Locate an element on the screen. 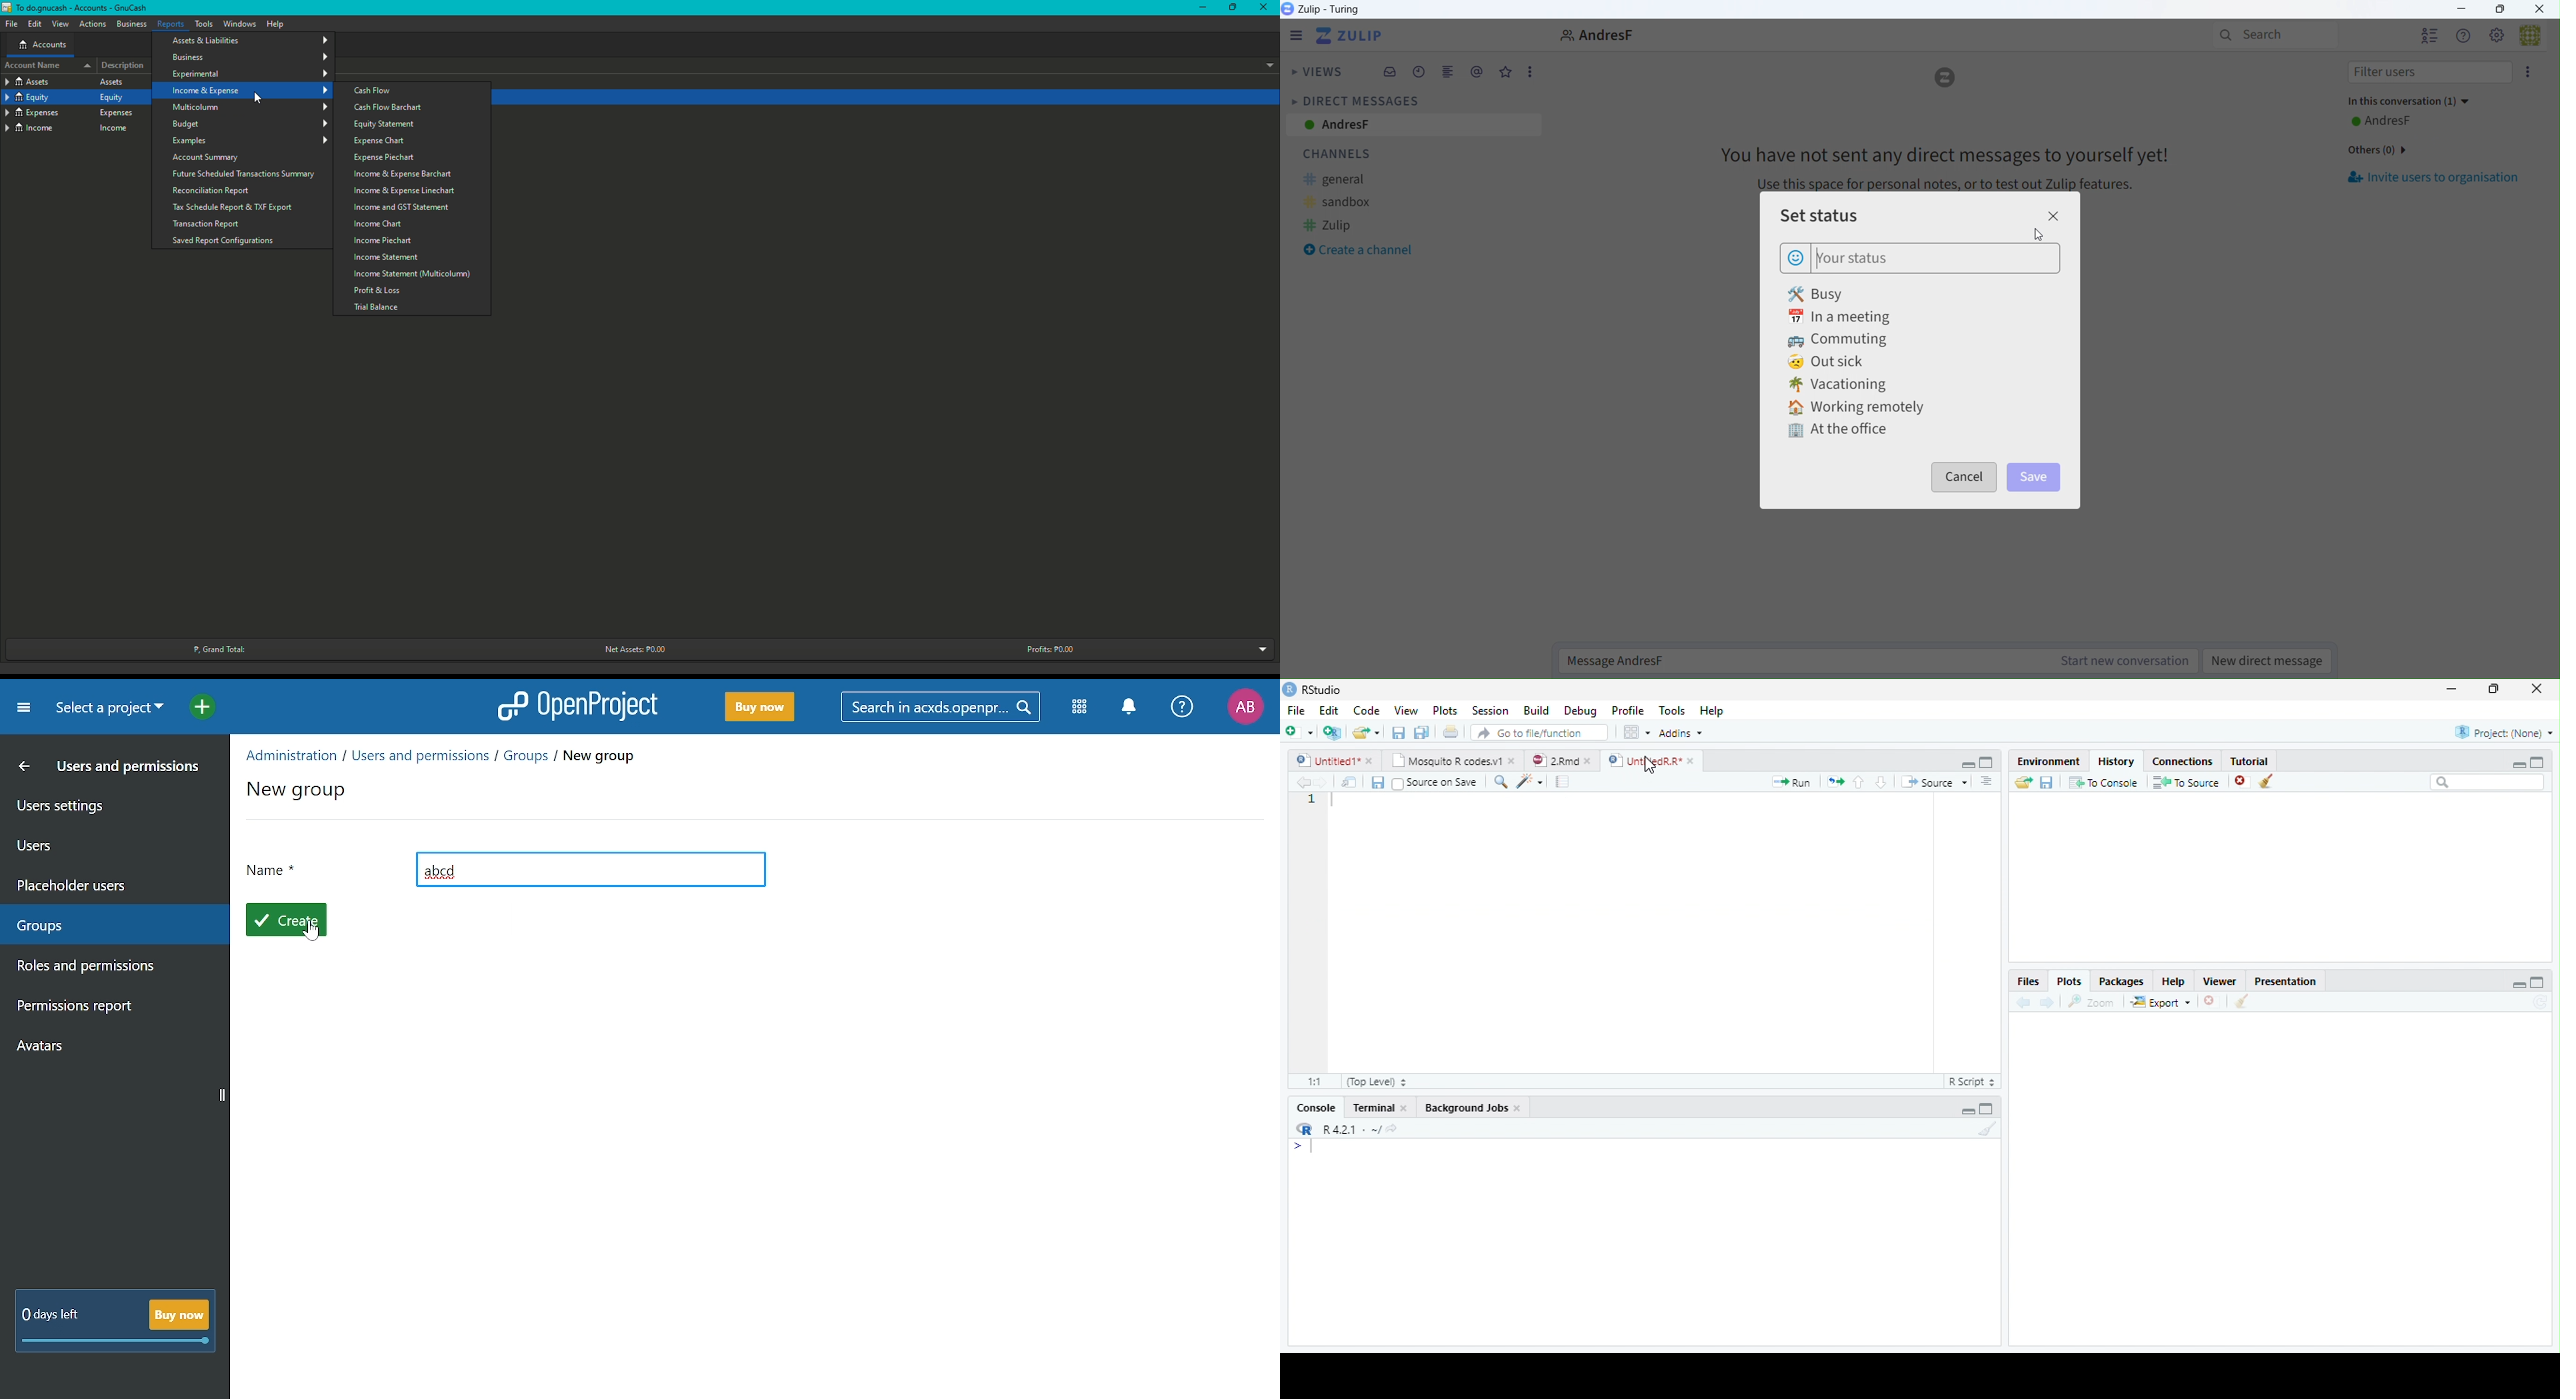  Help is located at coordinates (2174, 981).